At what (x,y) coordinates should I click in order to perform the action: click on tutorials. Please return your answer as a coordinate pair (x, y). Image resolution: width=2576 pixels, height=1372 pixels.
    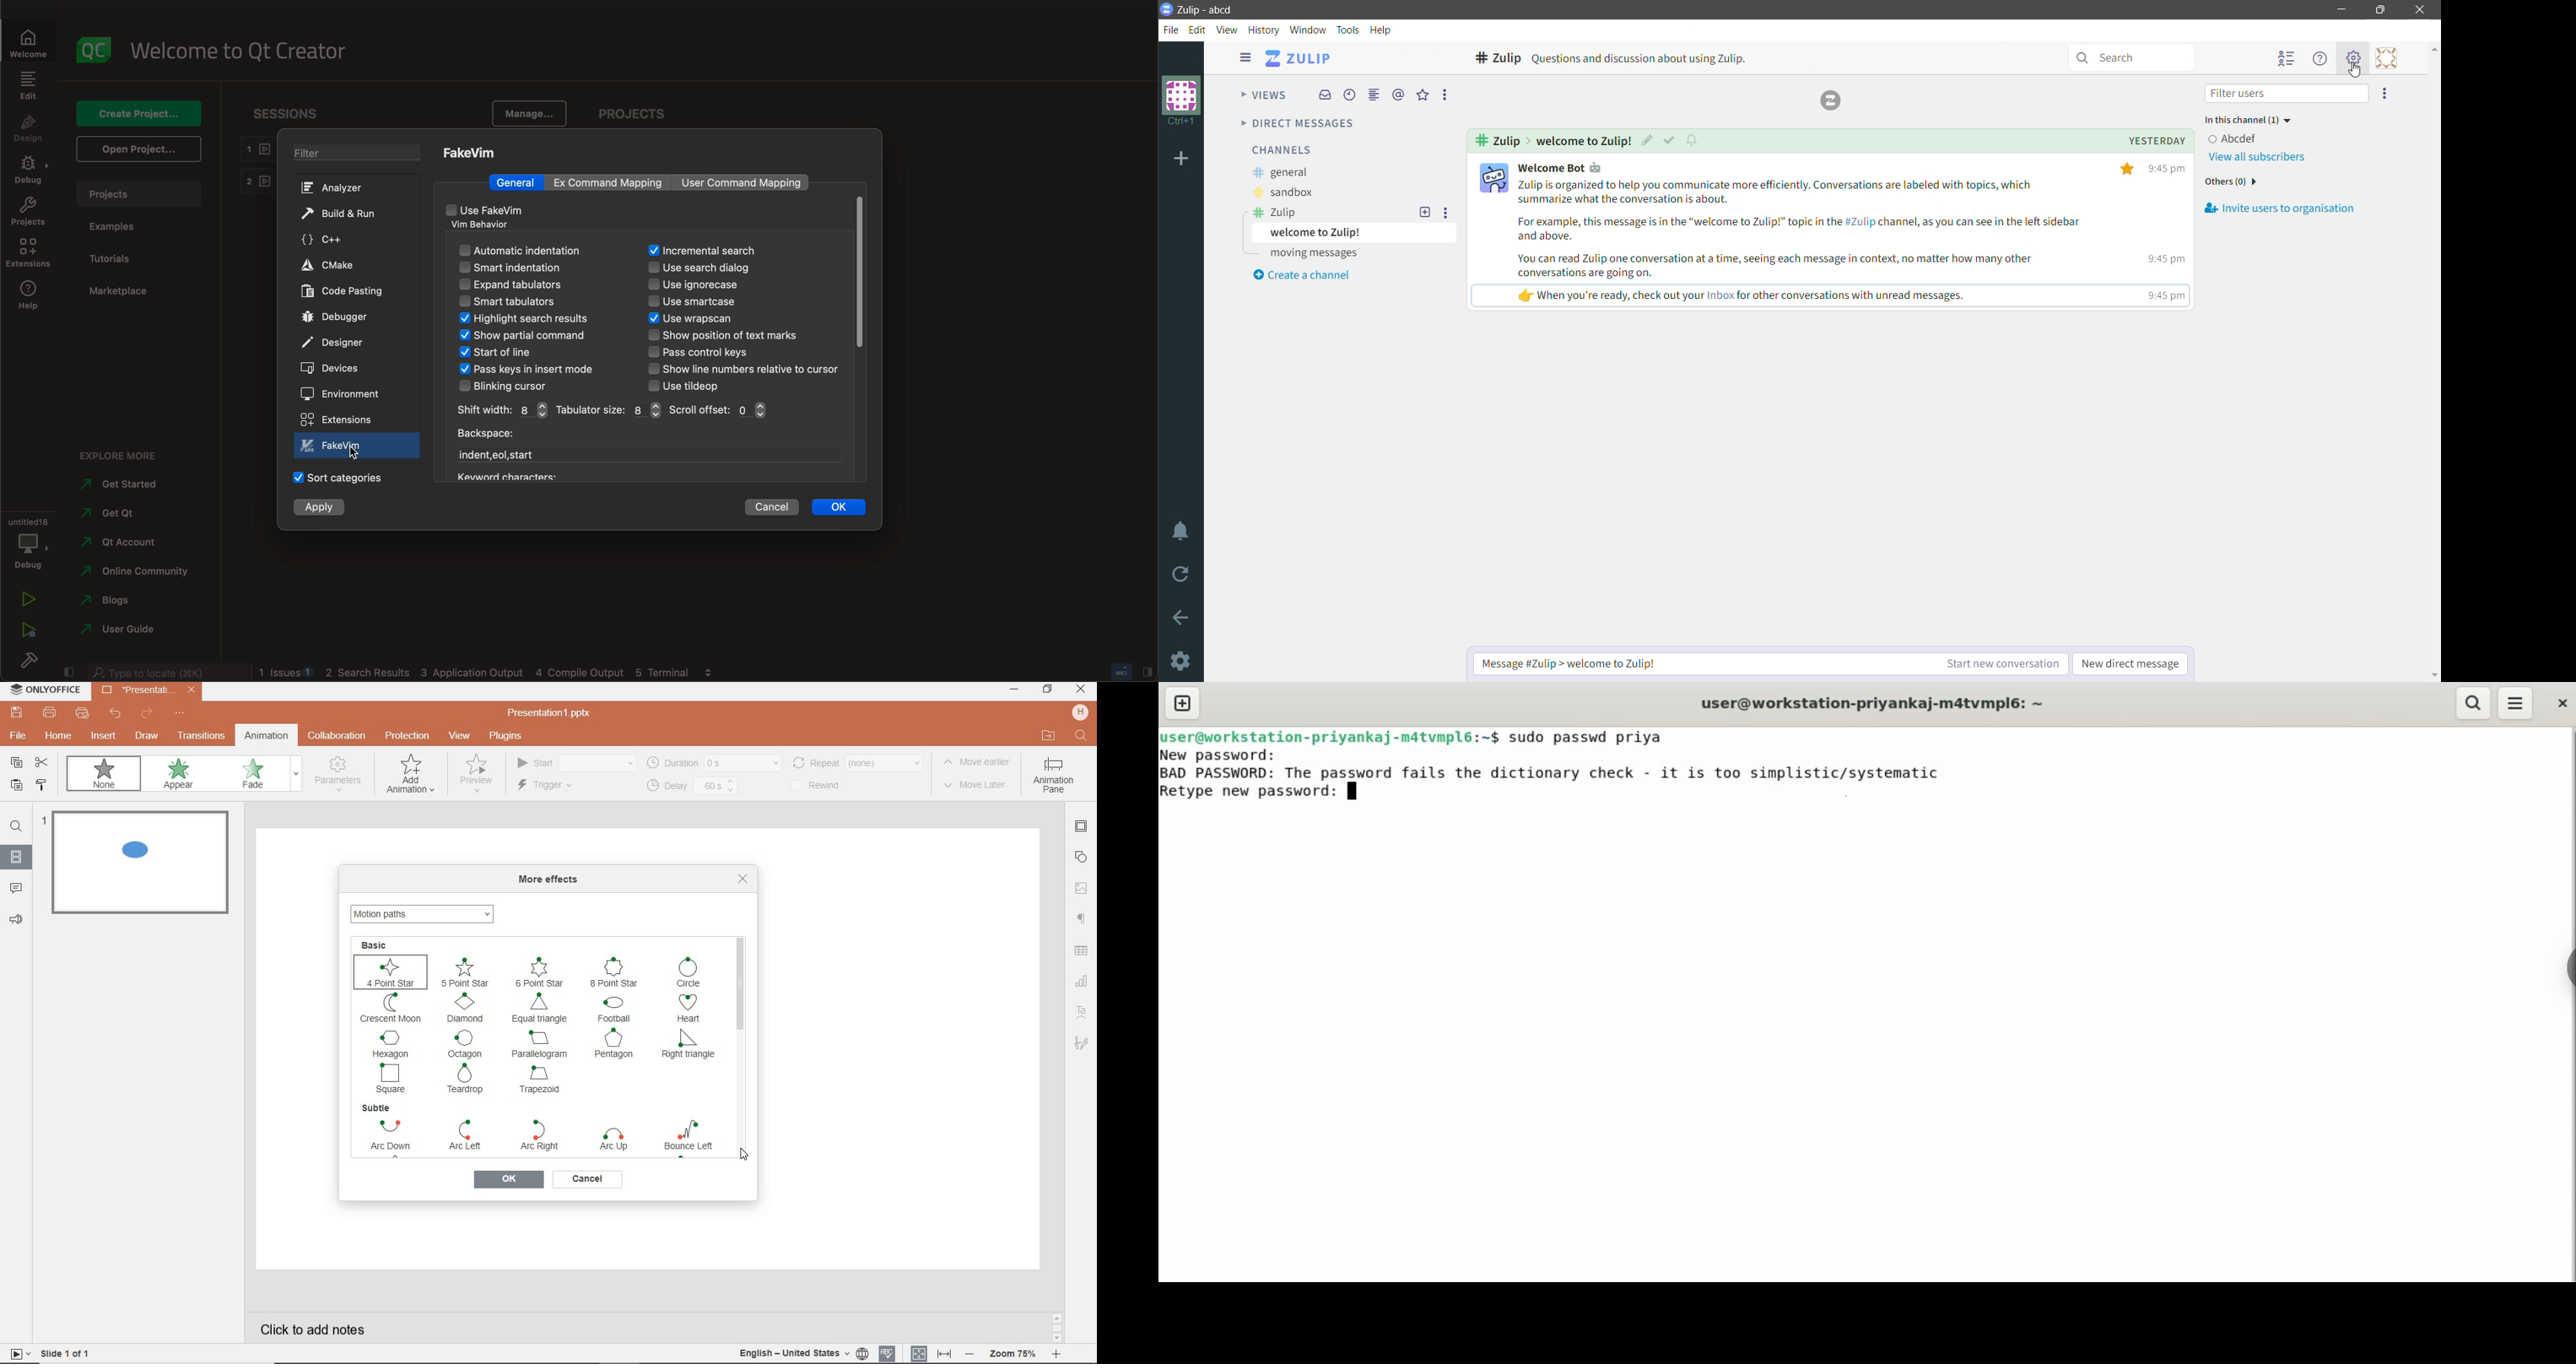
    Looking at the image, I should click on (122, 257).